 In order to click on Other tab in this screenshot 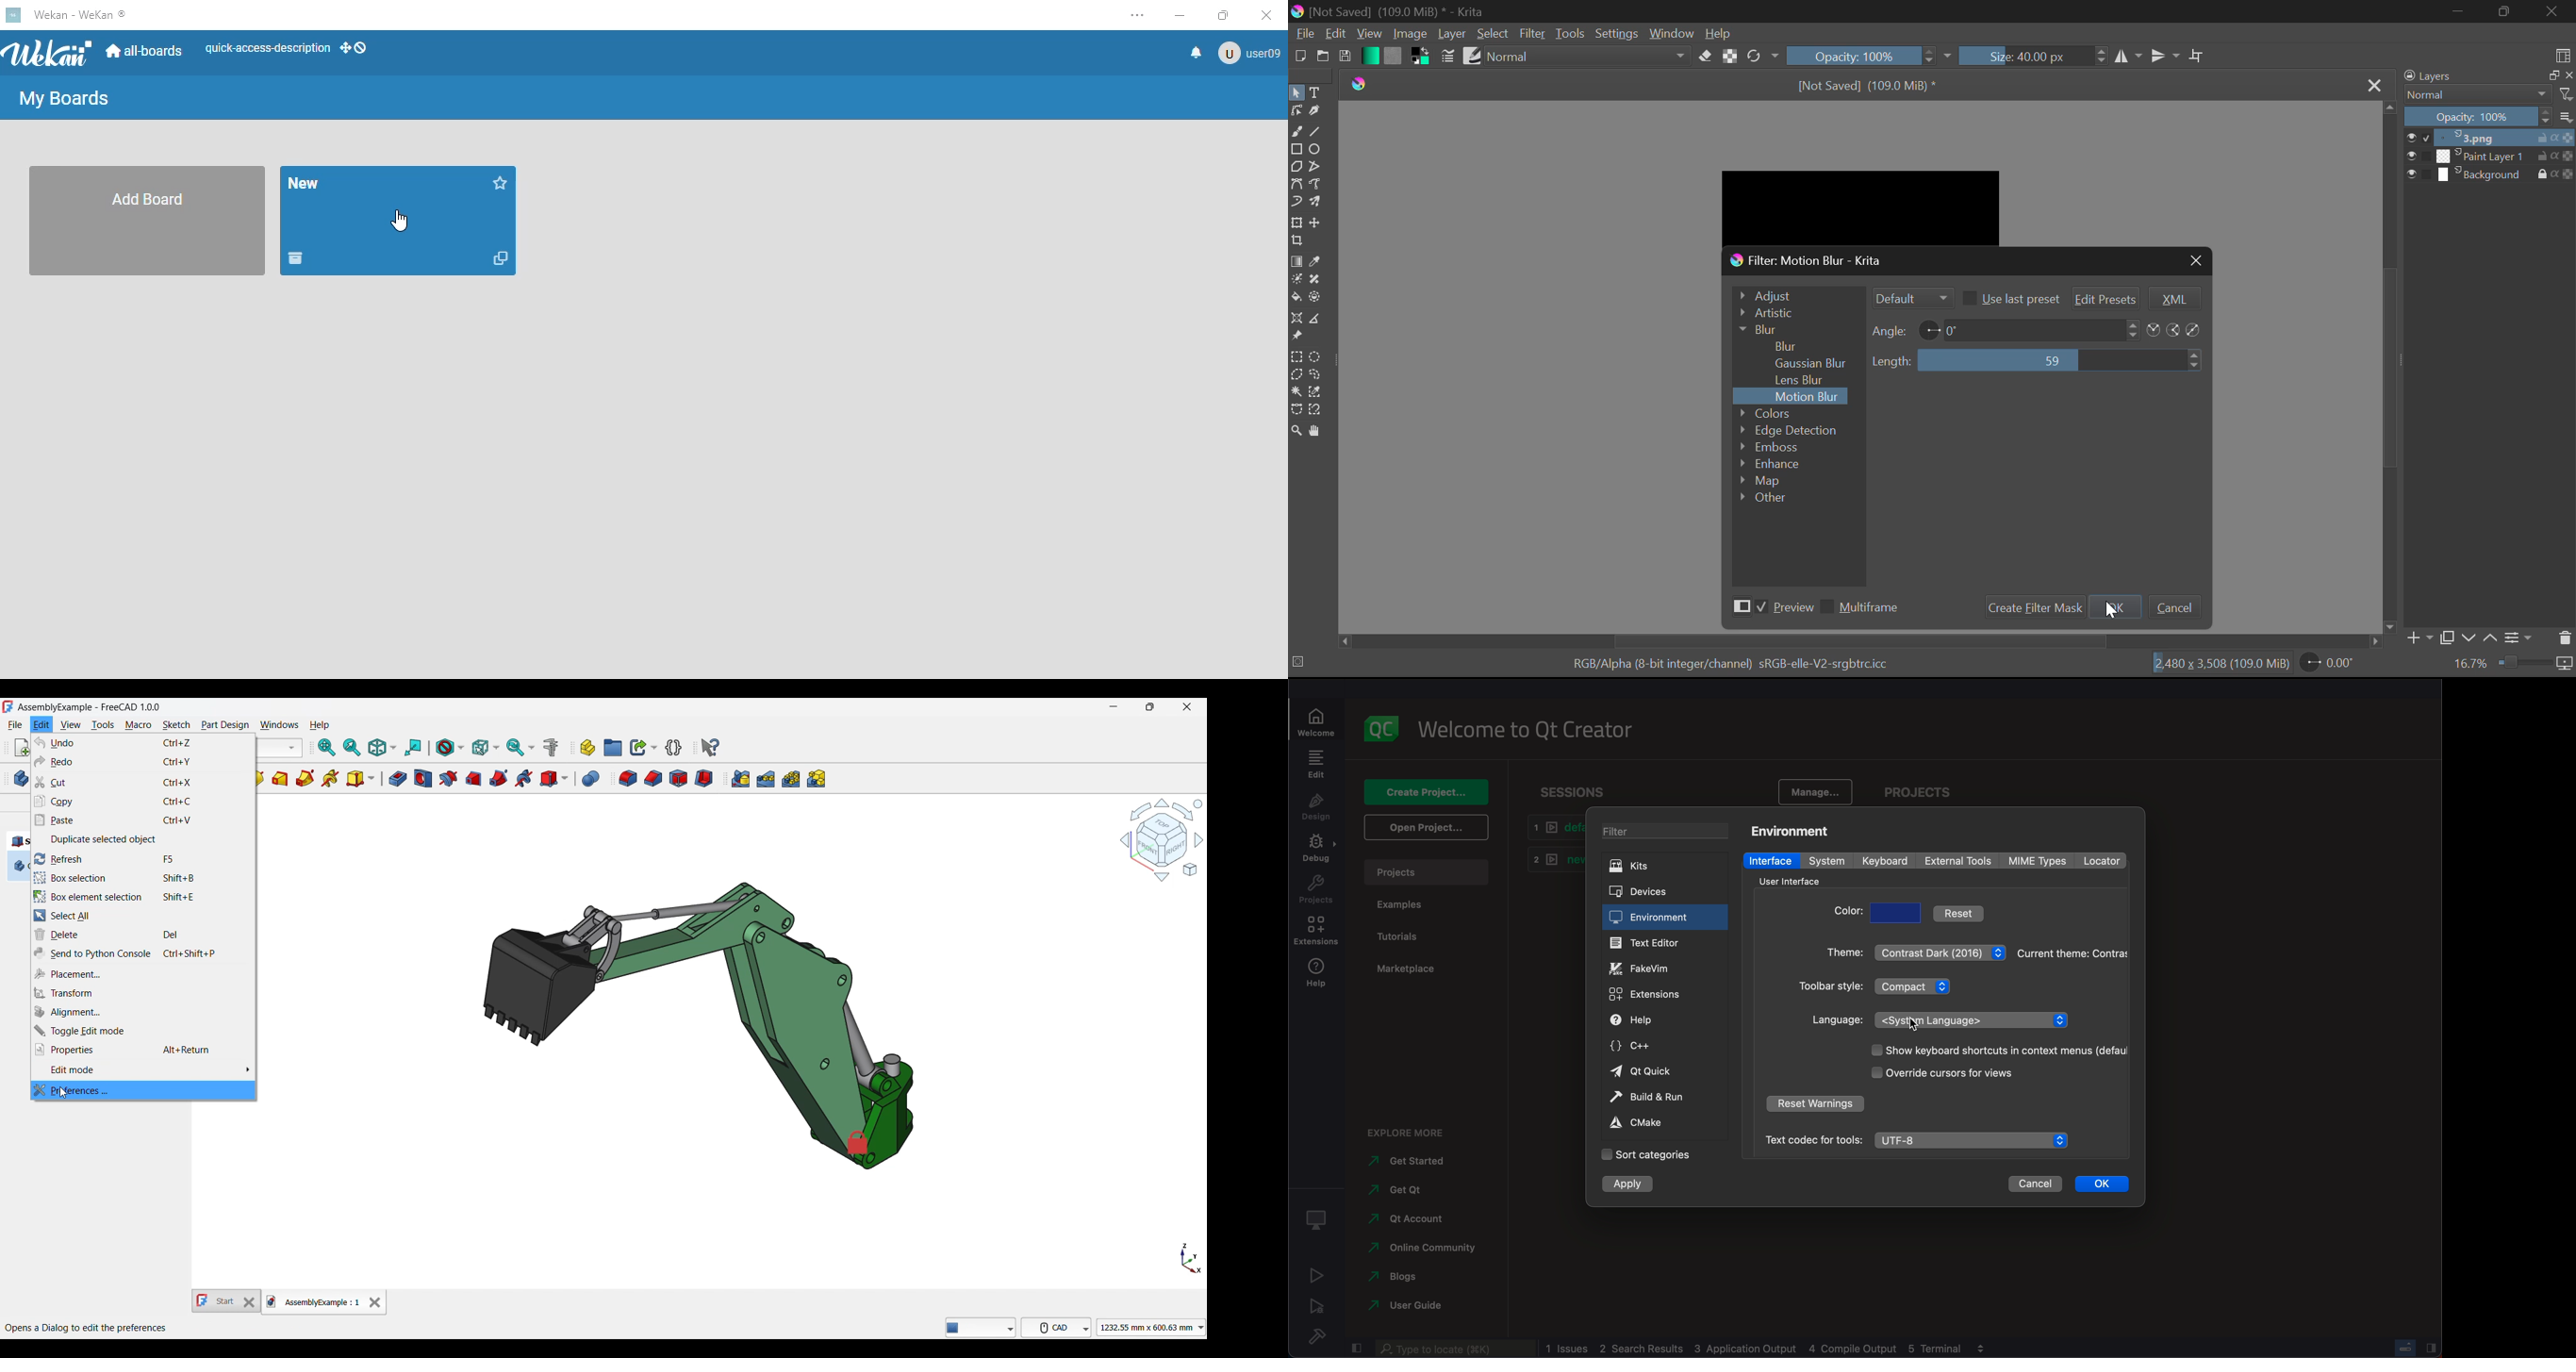, I will do `click(227, 1301)`.